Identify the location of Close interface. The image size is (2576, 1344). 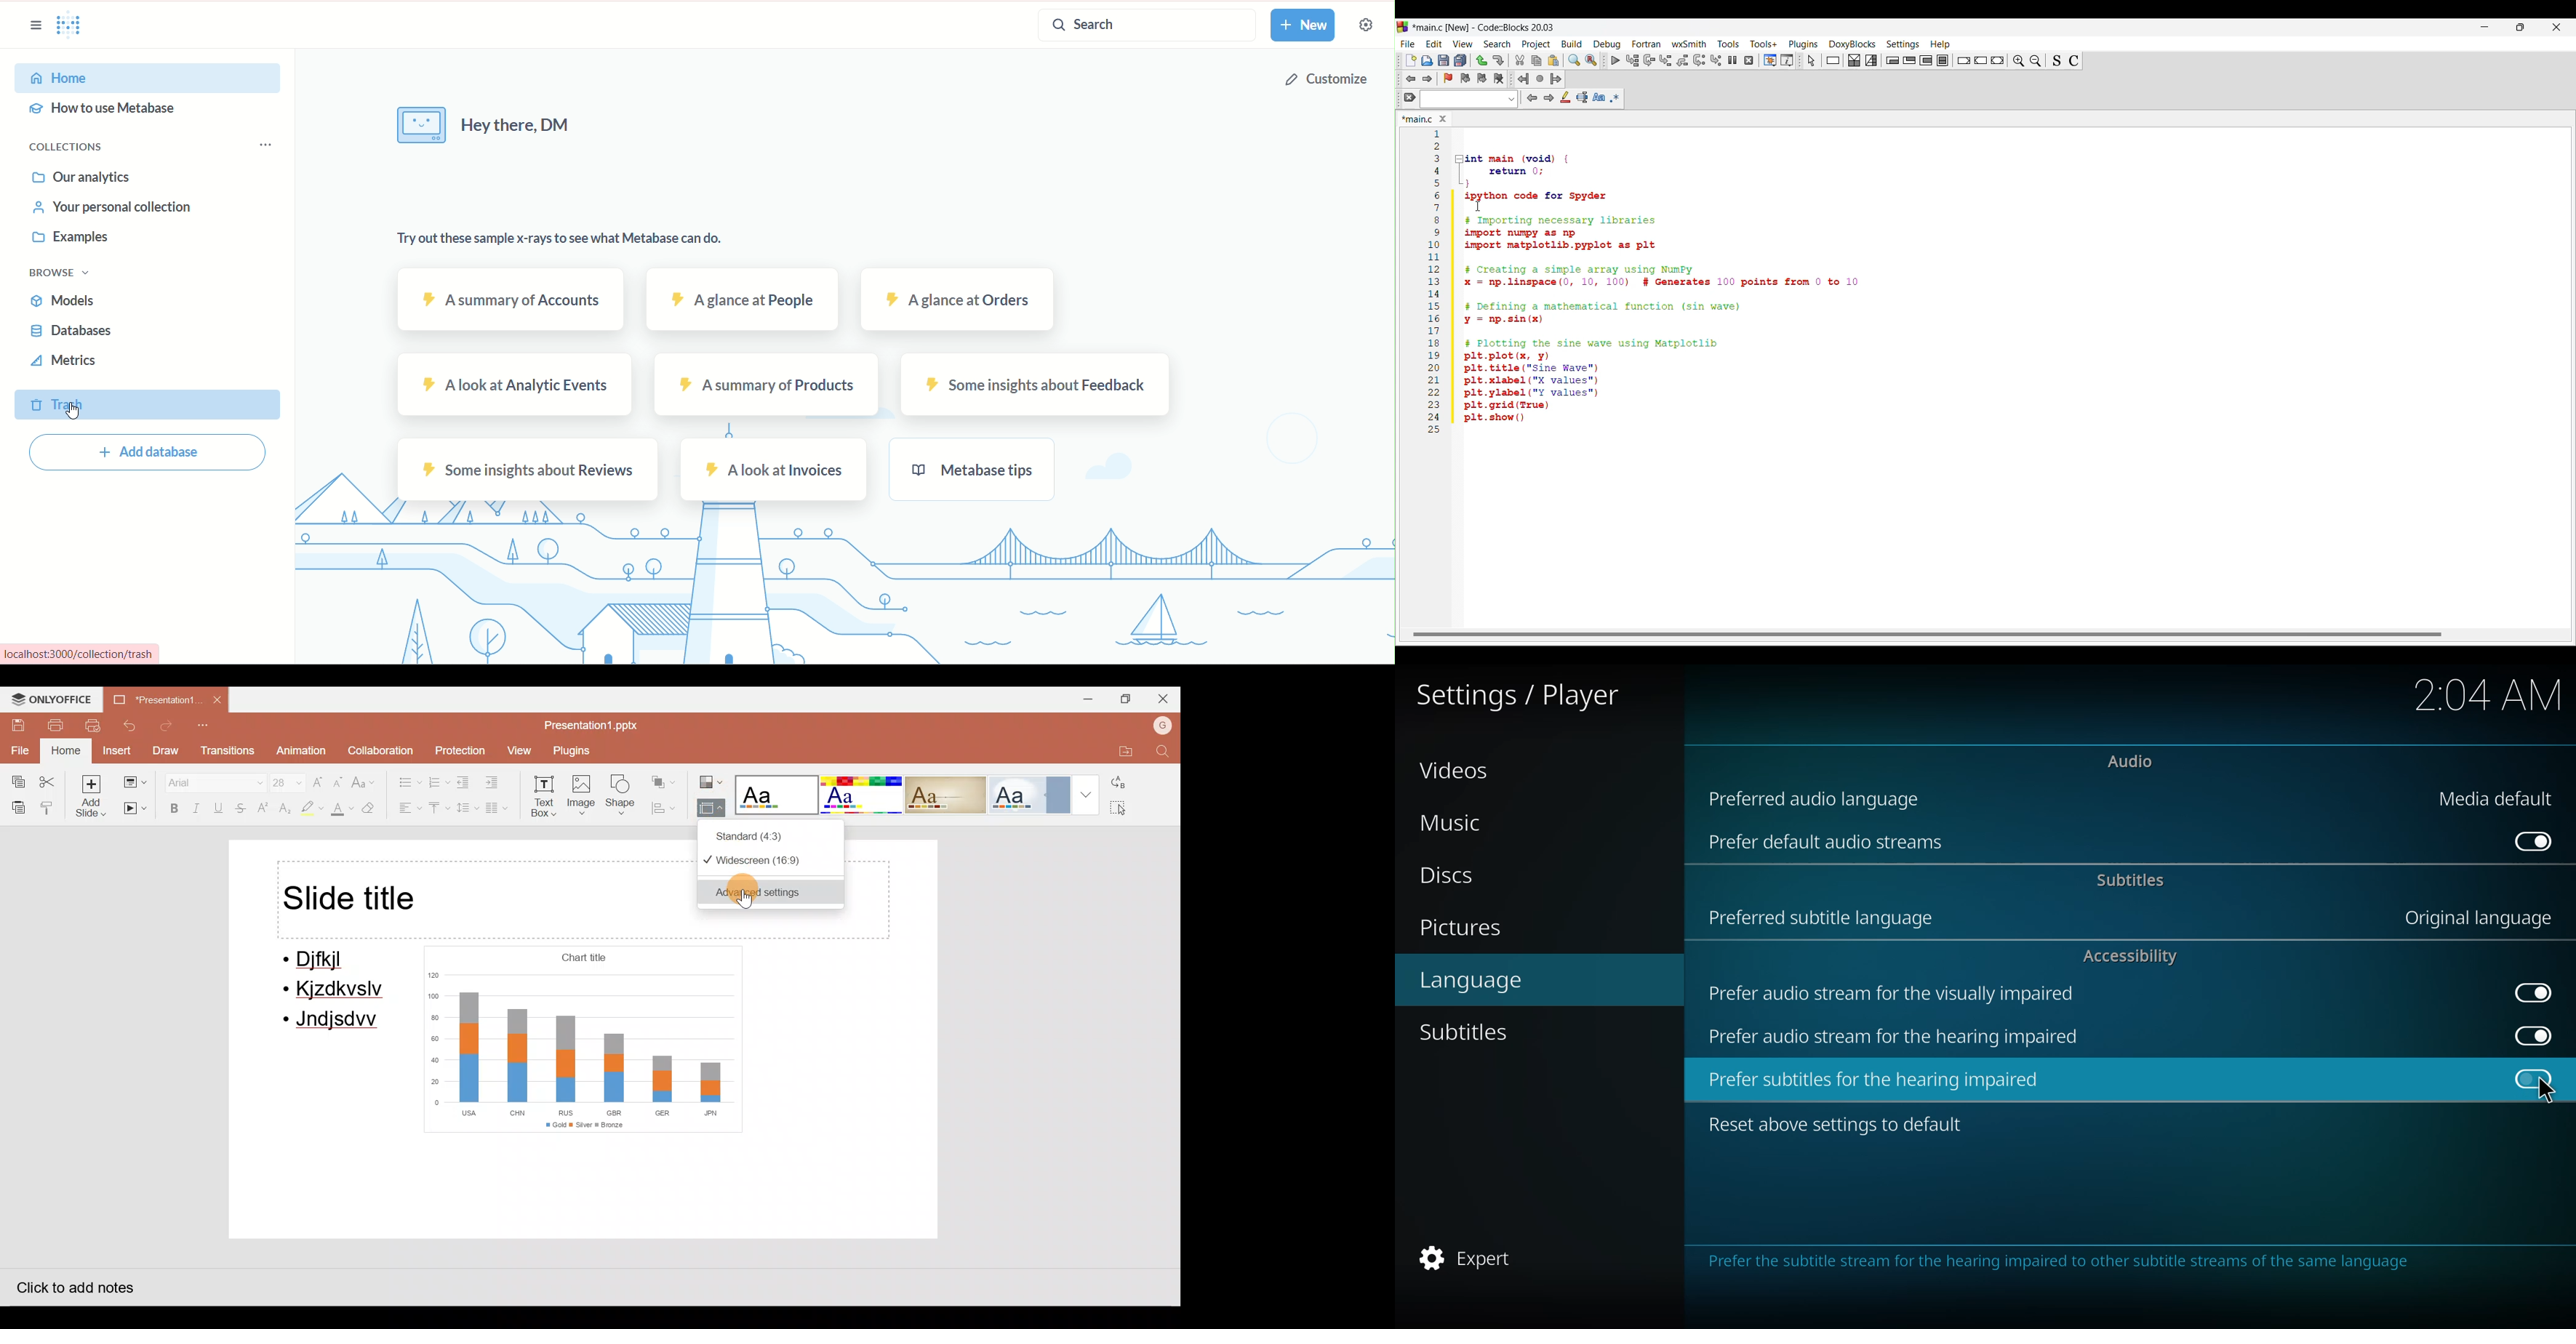
(2558, 27).